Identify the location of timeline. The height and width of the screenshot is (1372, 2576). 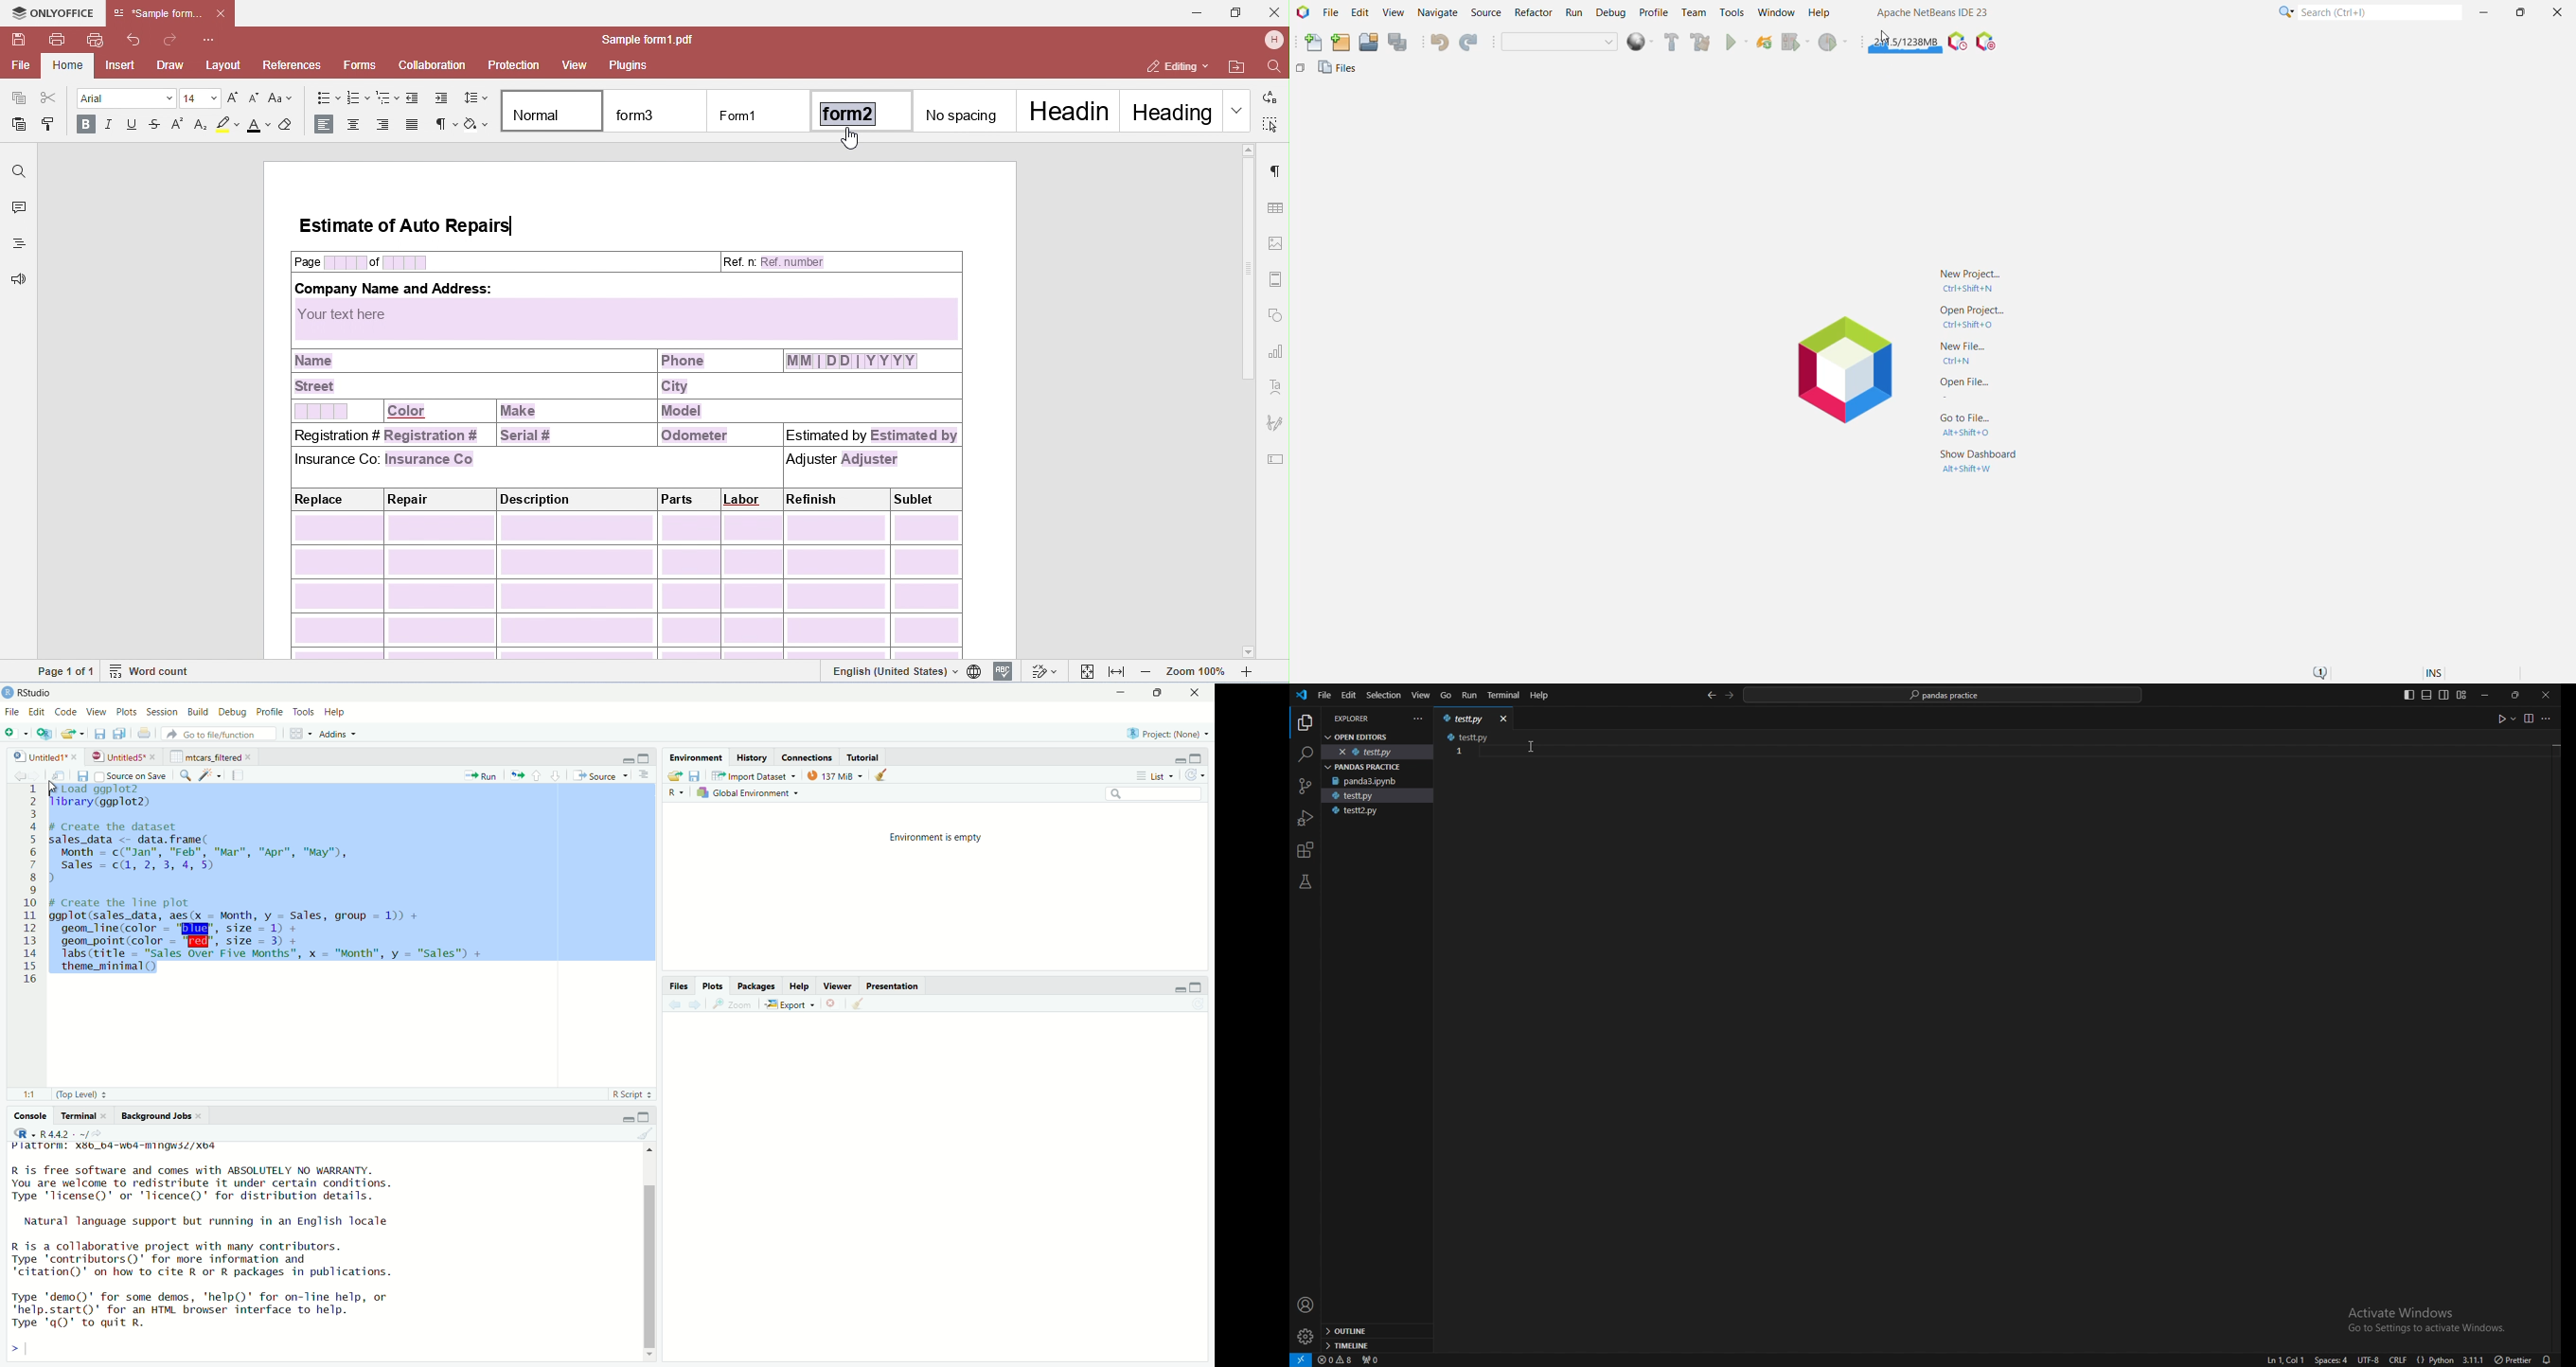
(1375, 1344).